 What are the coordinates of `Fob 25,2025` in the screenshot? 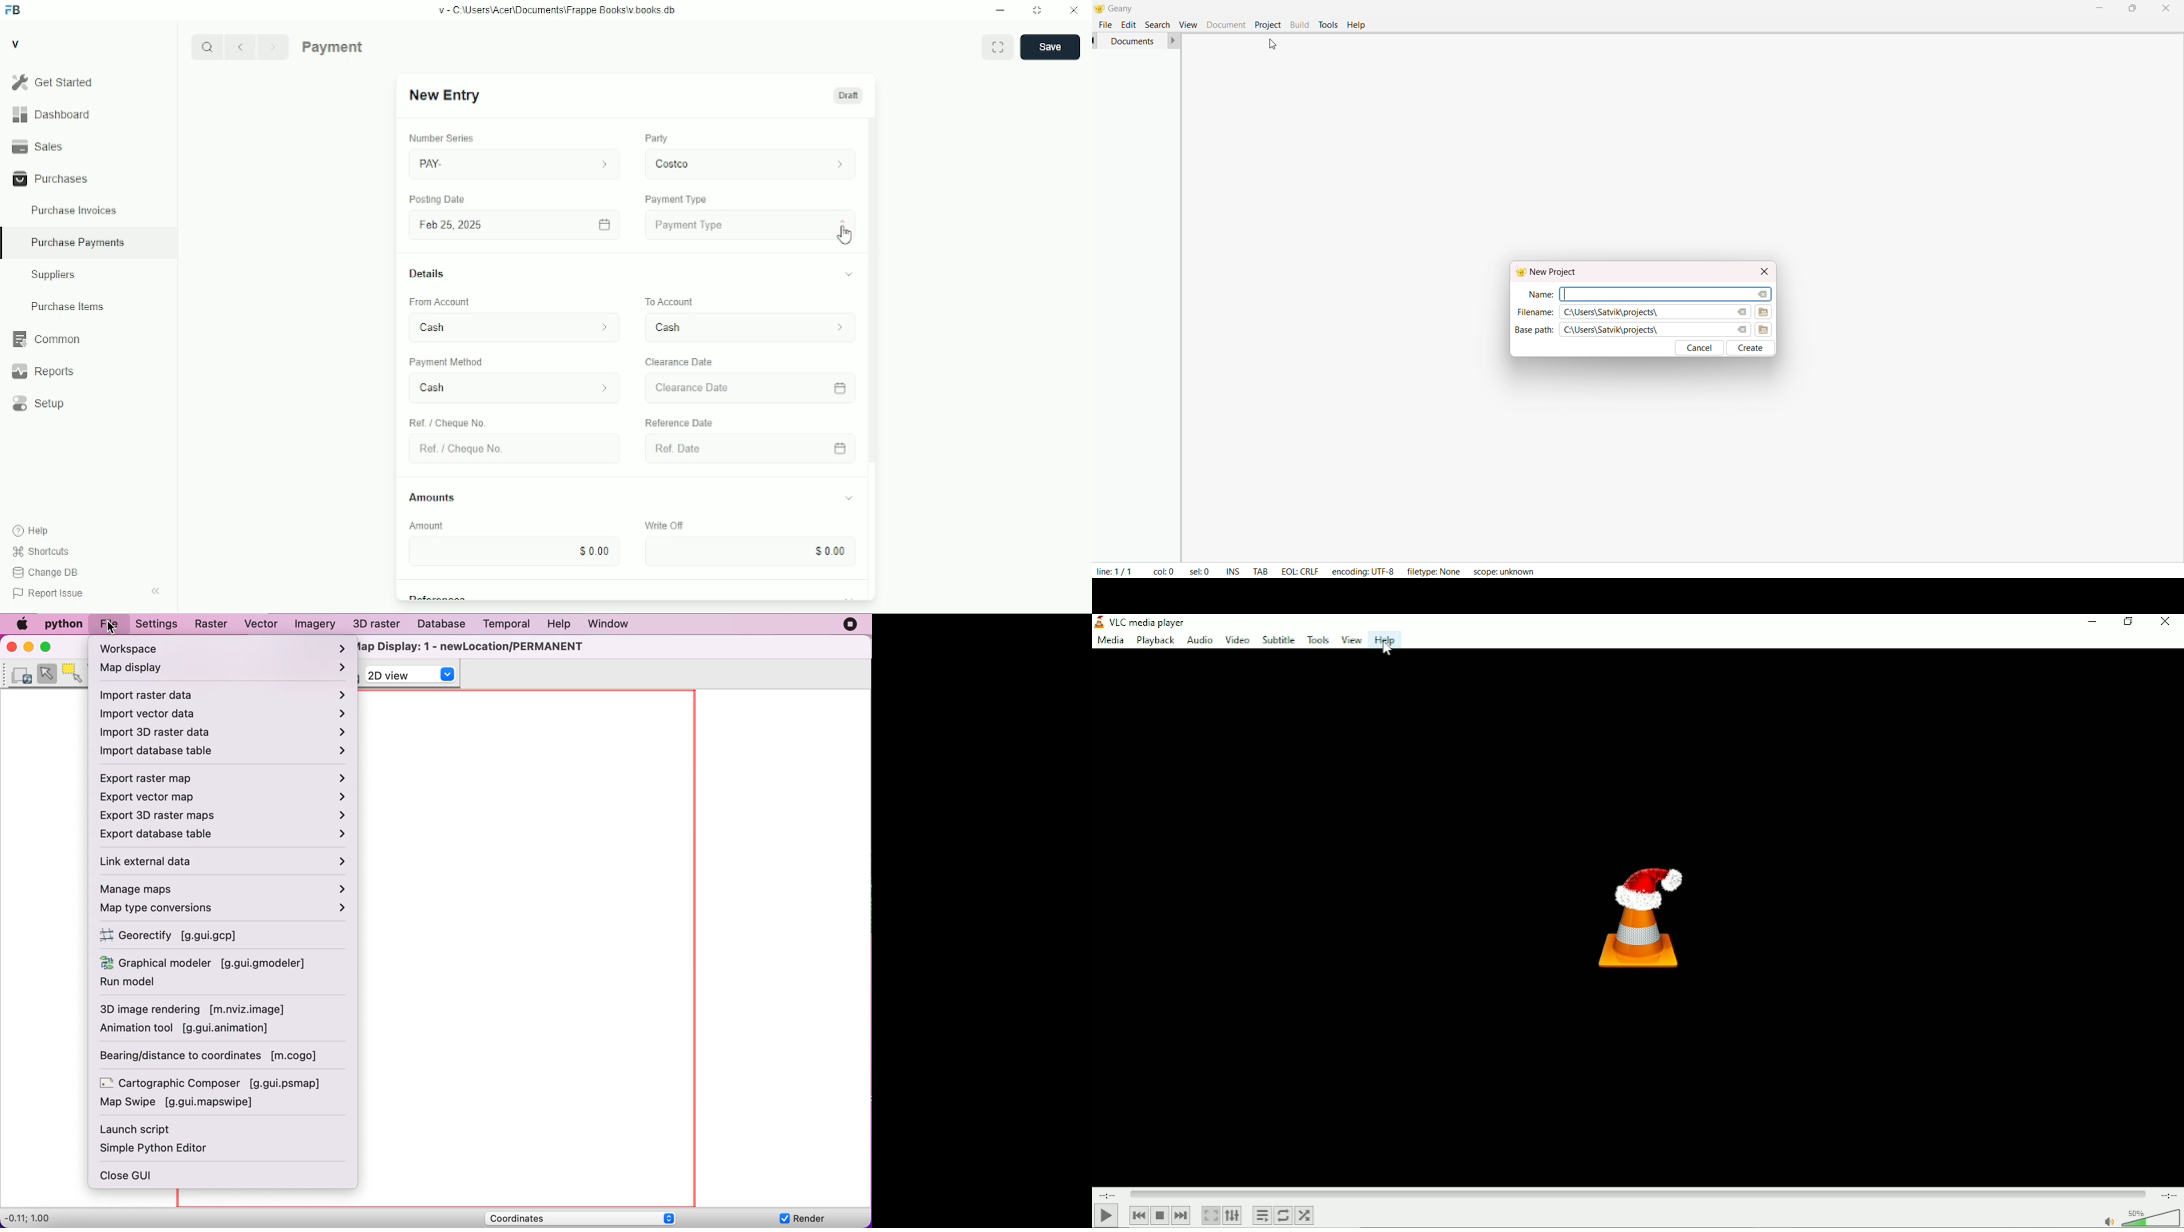 It's located at (511, 224).